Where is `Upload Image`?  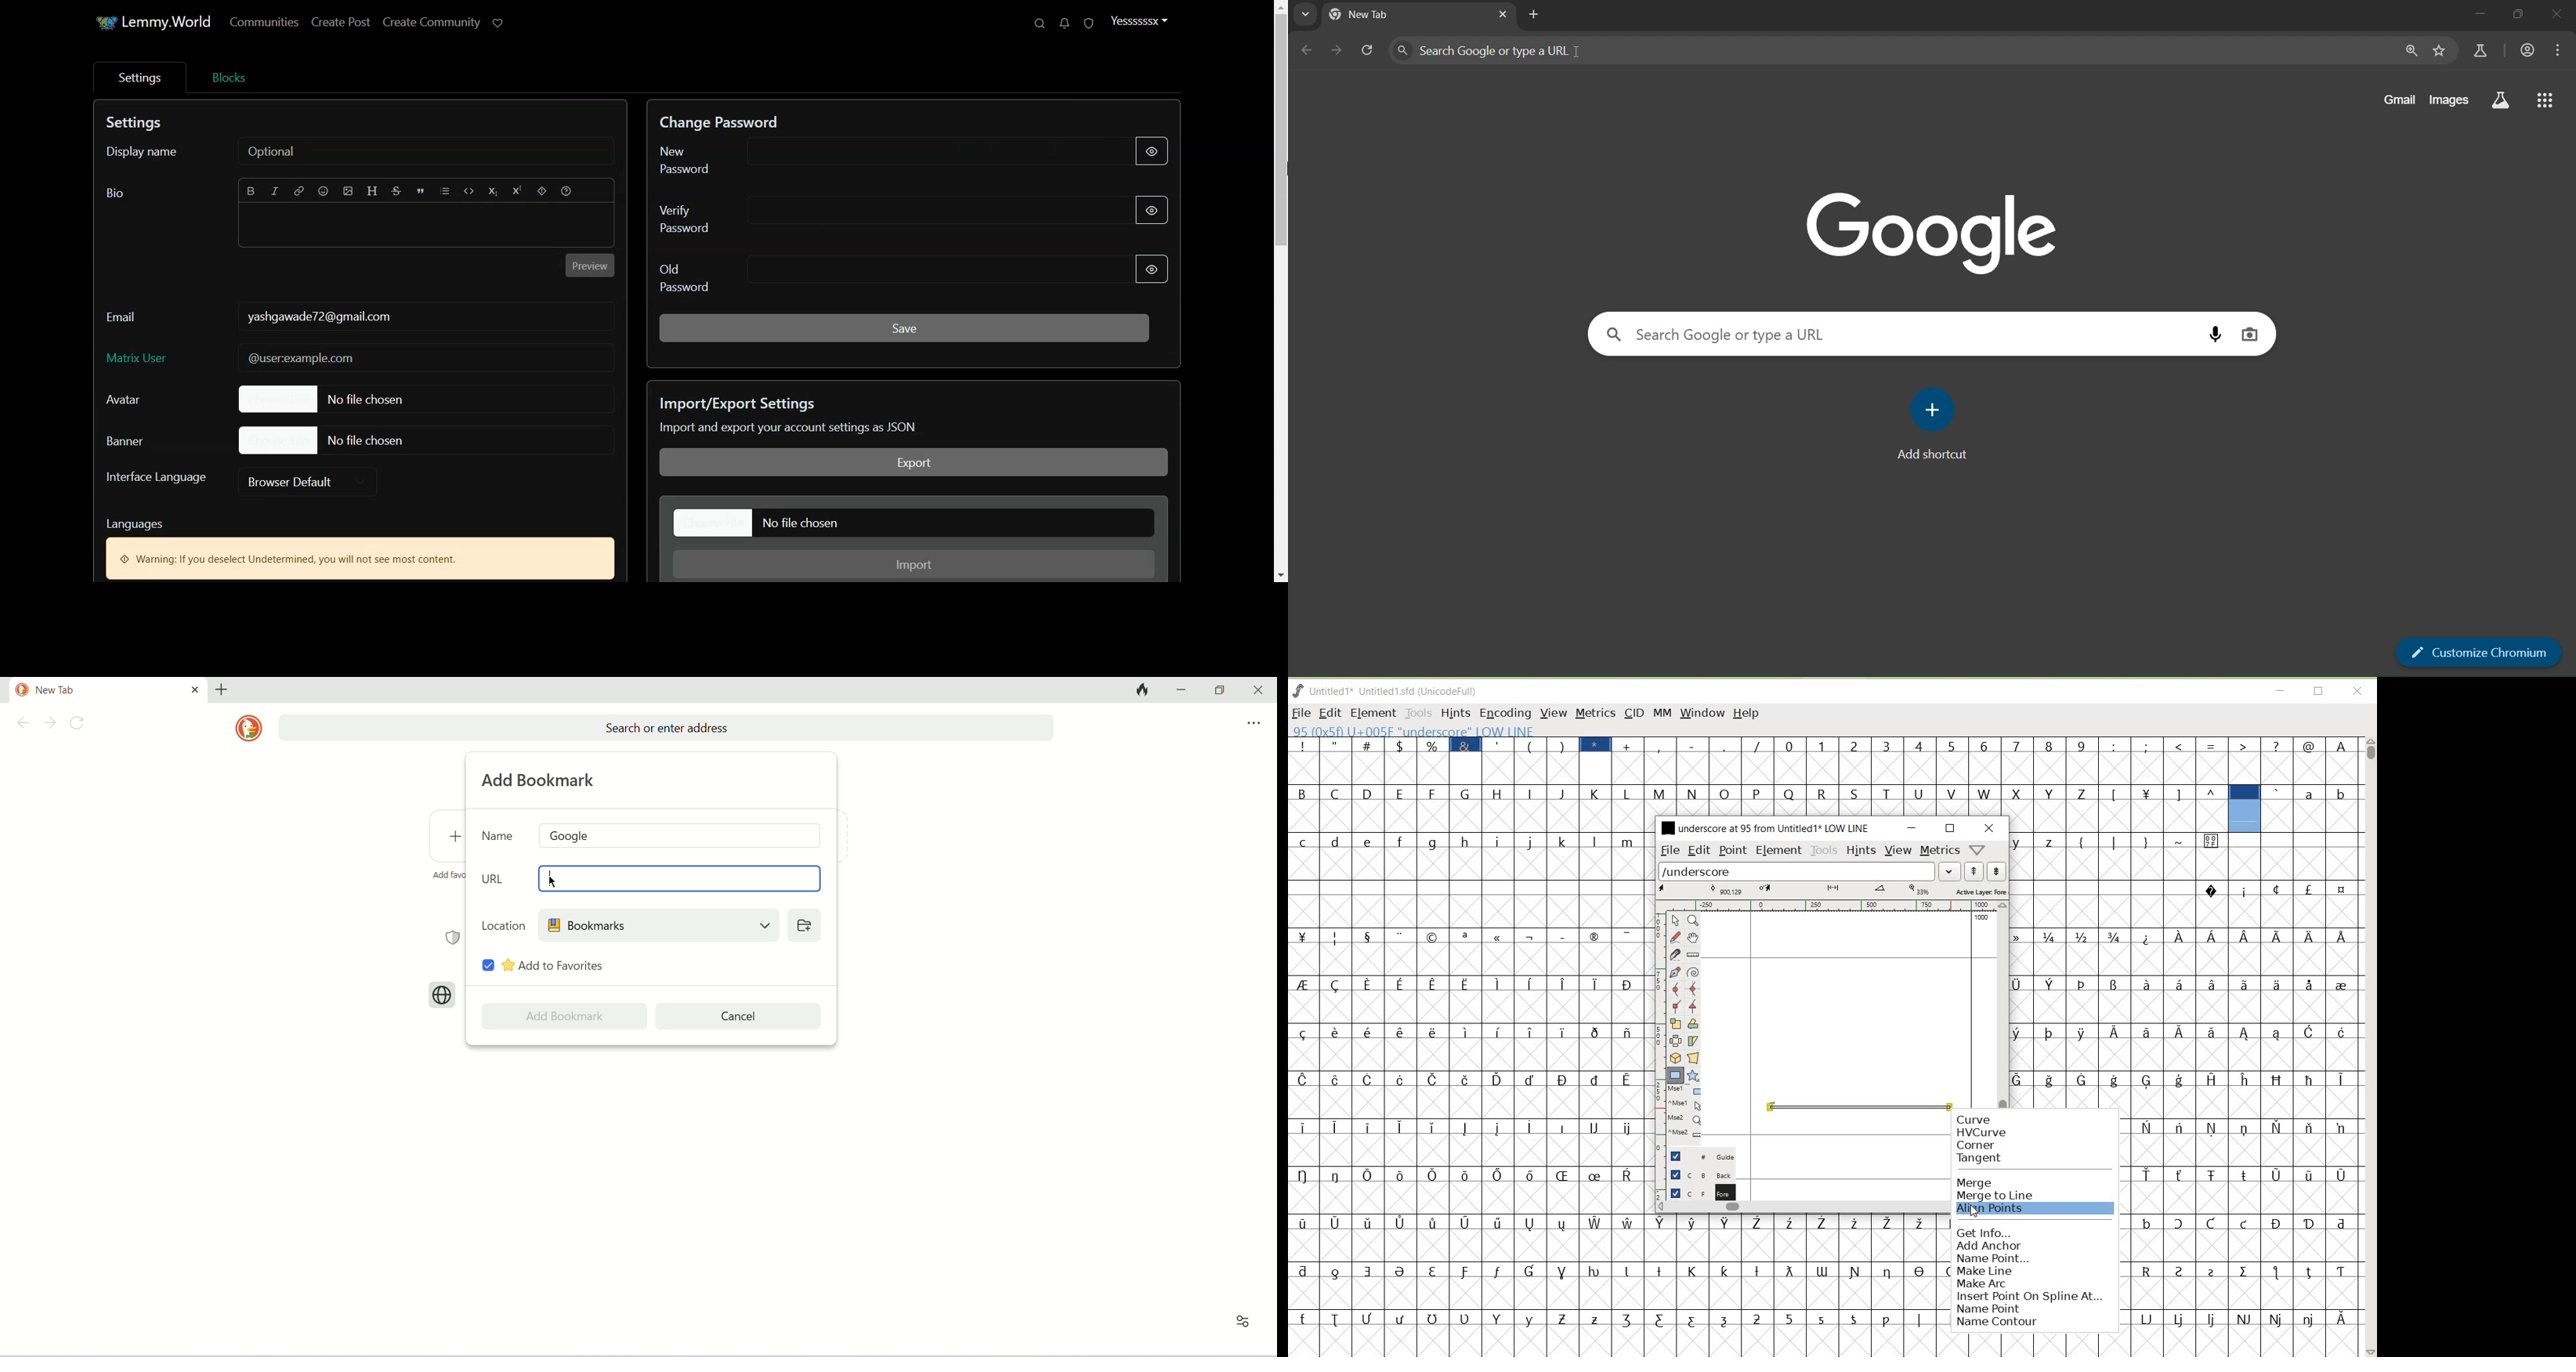
Upload Image is located at coordinates (348, 191).